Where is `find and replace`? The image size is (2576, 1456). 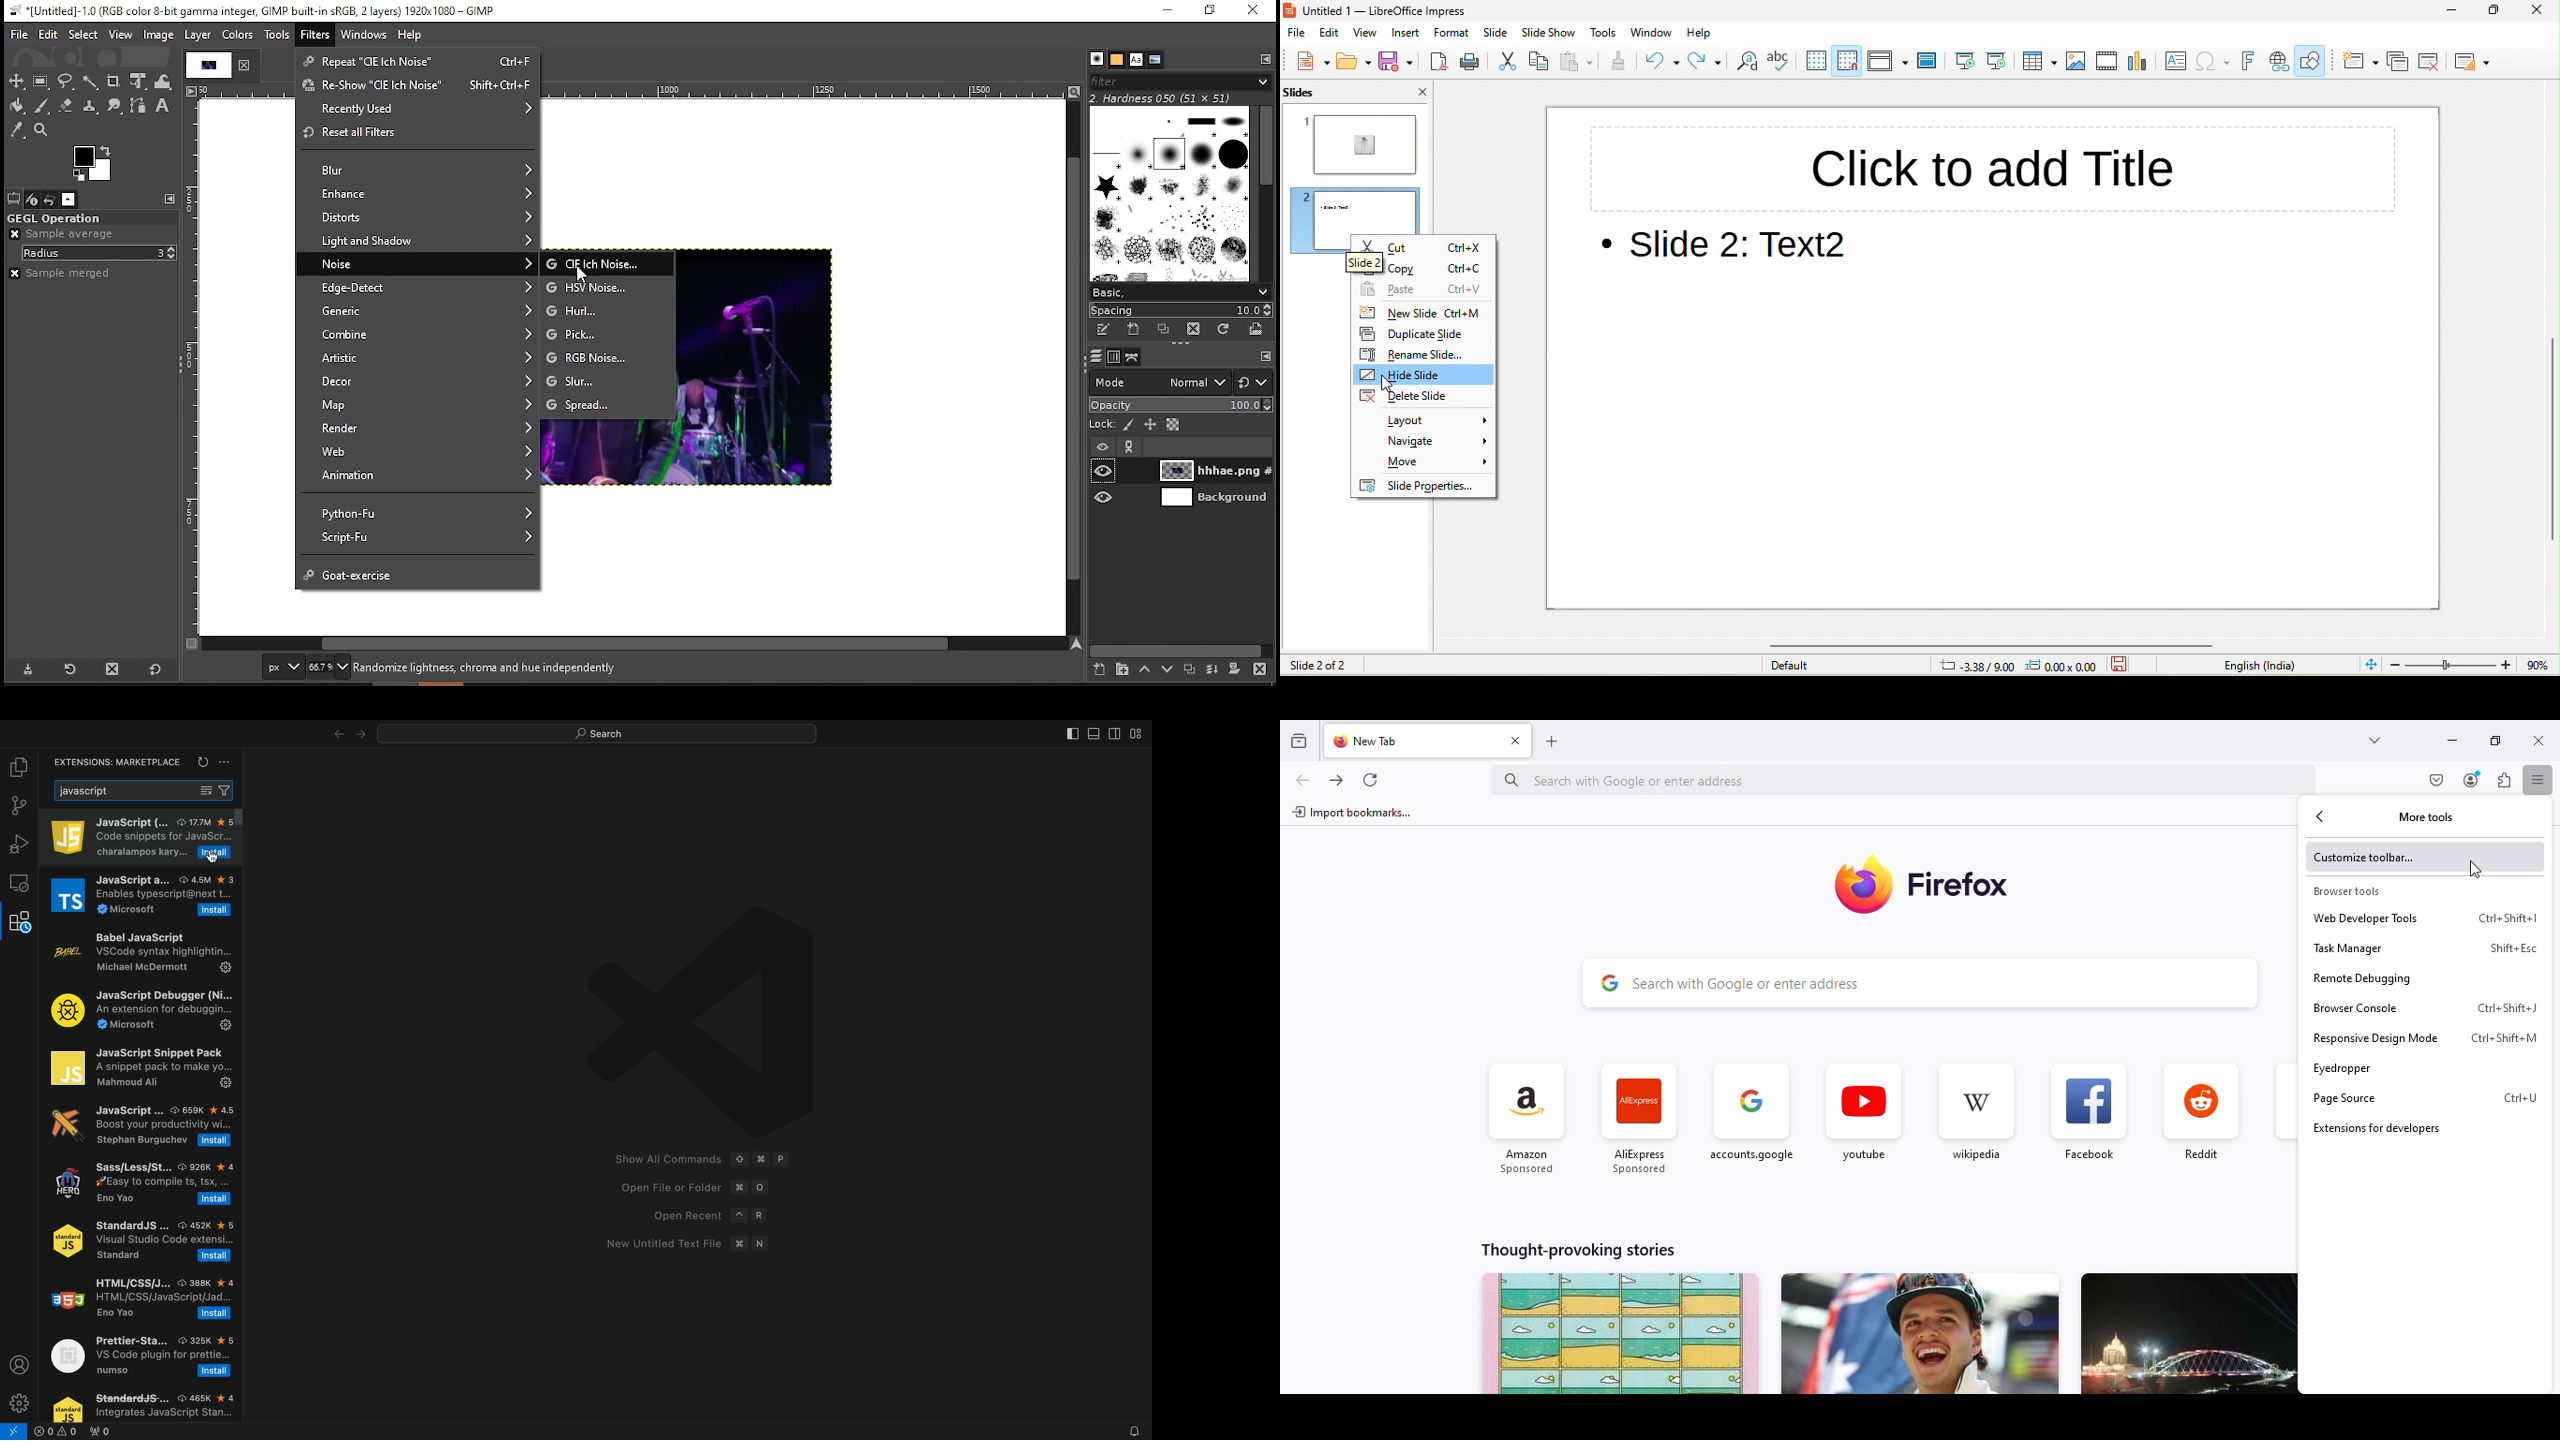
find and replace is located at coordinates (1750, 63).